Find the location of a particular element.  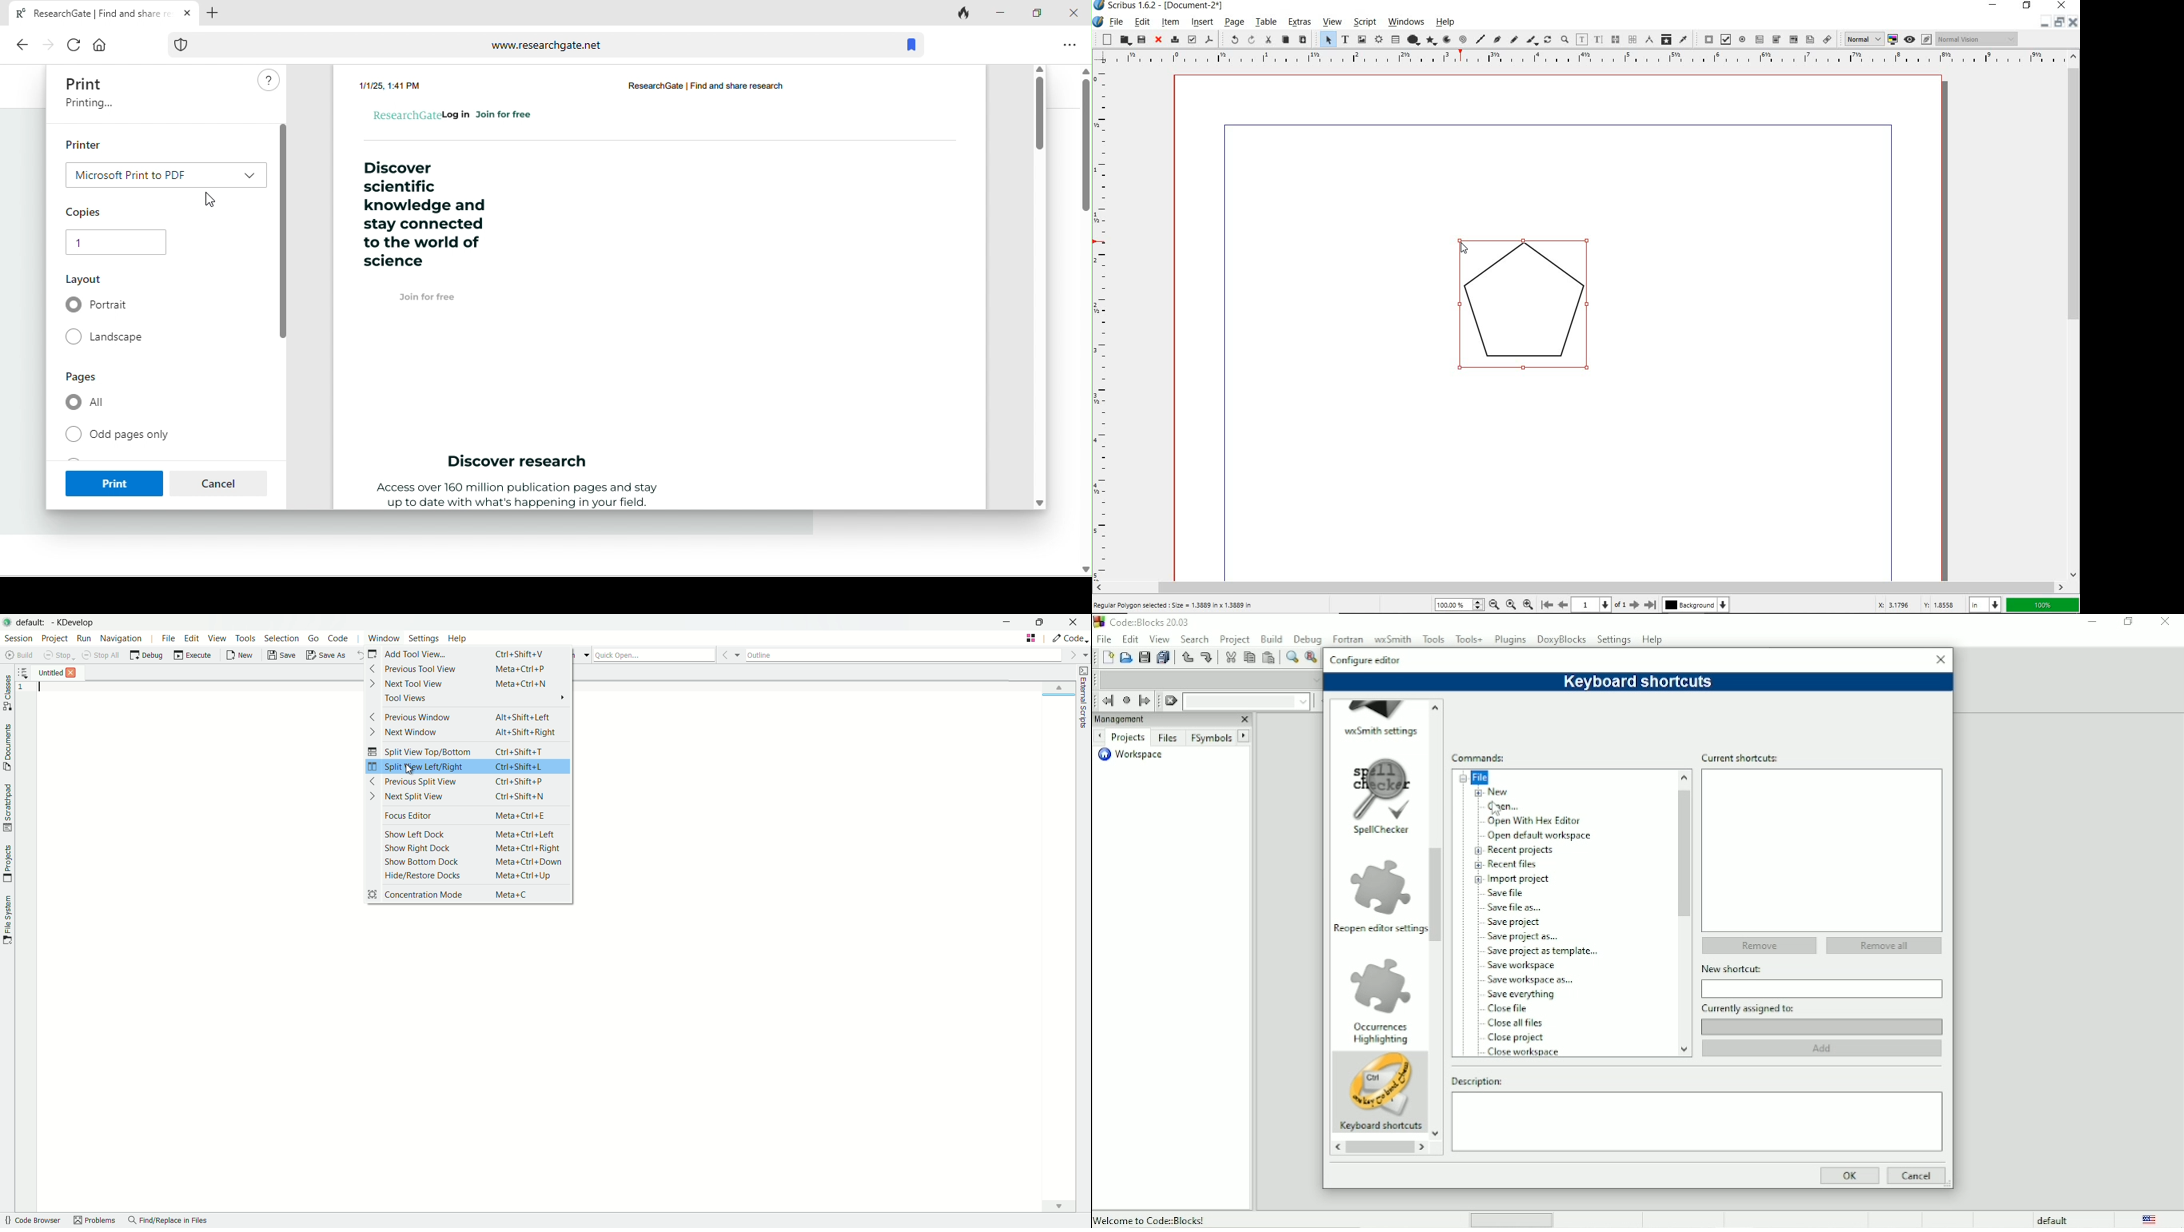

save is located at coordinates (1141, 39).